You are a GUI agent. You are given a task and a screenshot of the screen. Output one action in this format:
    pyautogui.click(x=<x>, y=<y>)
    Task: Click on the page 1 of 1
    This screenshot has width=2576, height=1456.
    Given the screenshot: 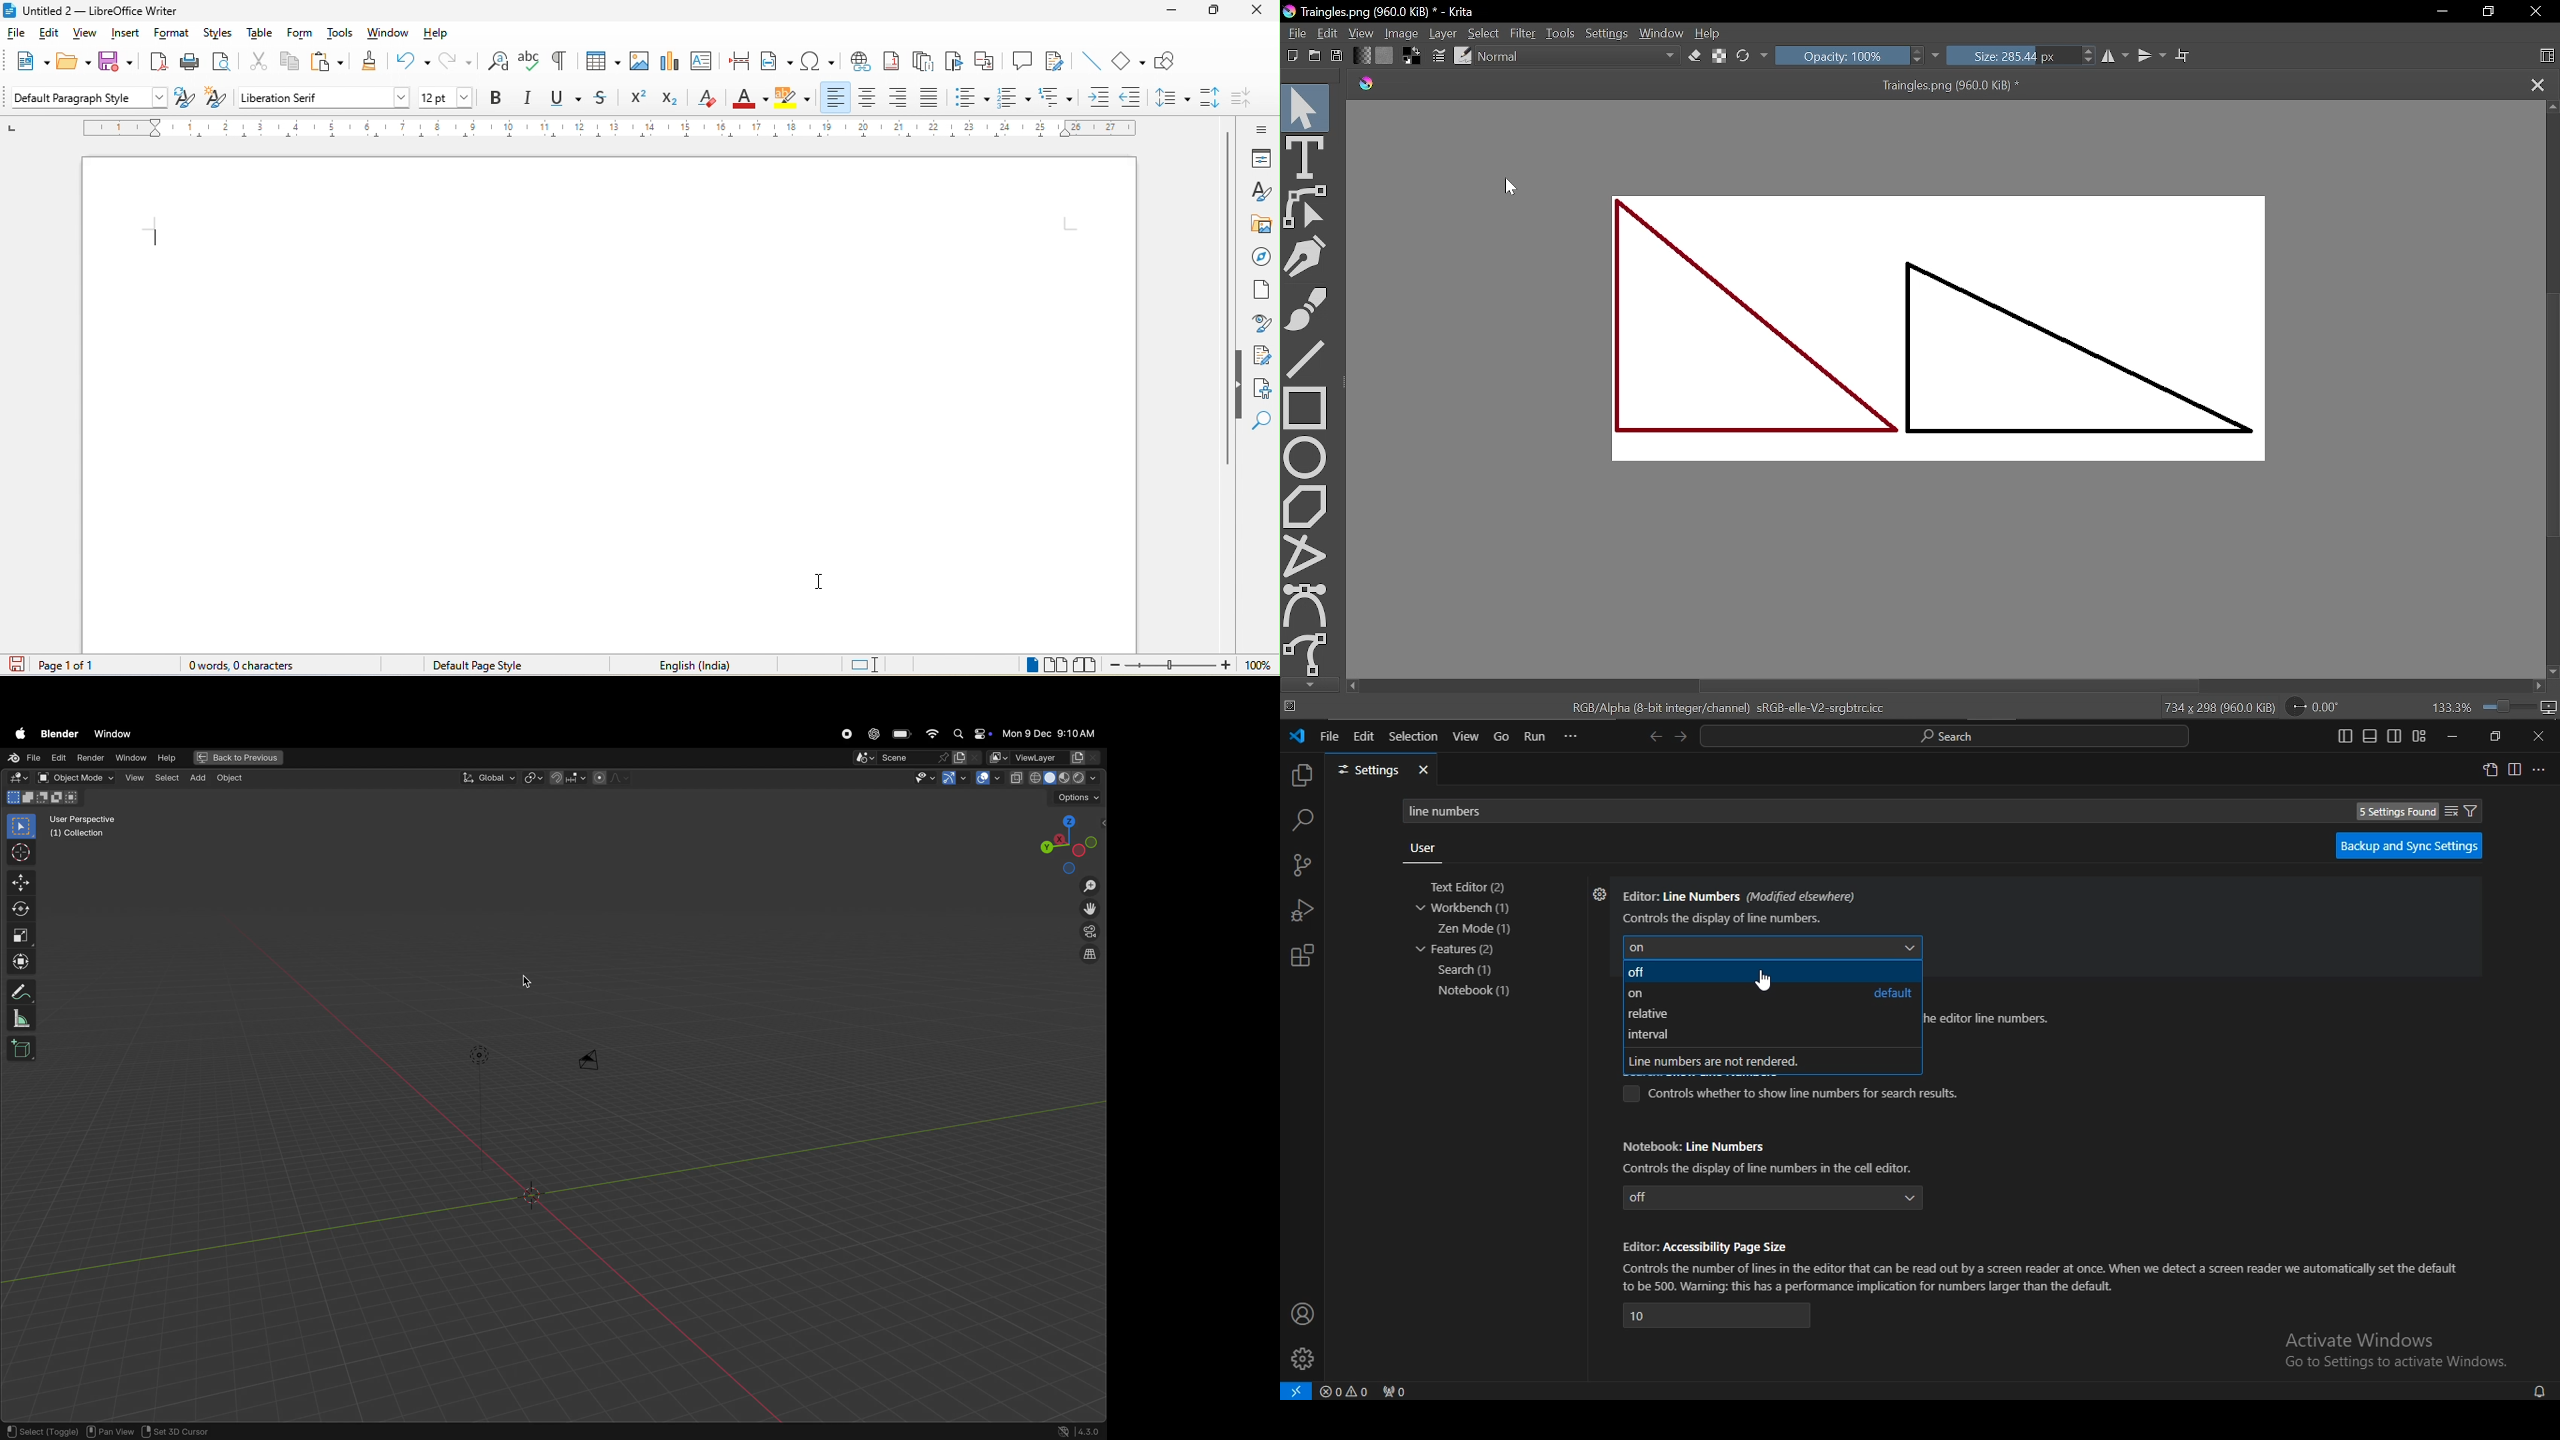 What is the action you would take?
    pyautogui.click(x=51, y=665)
    